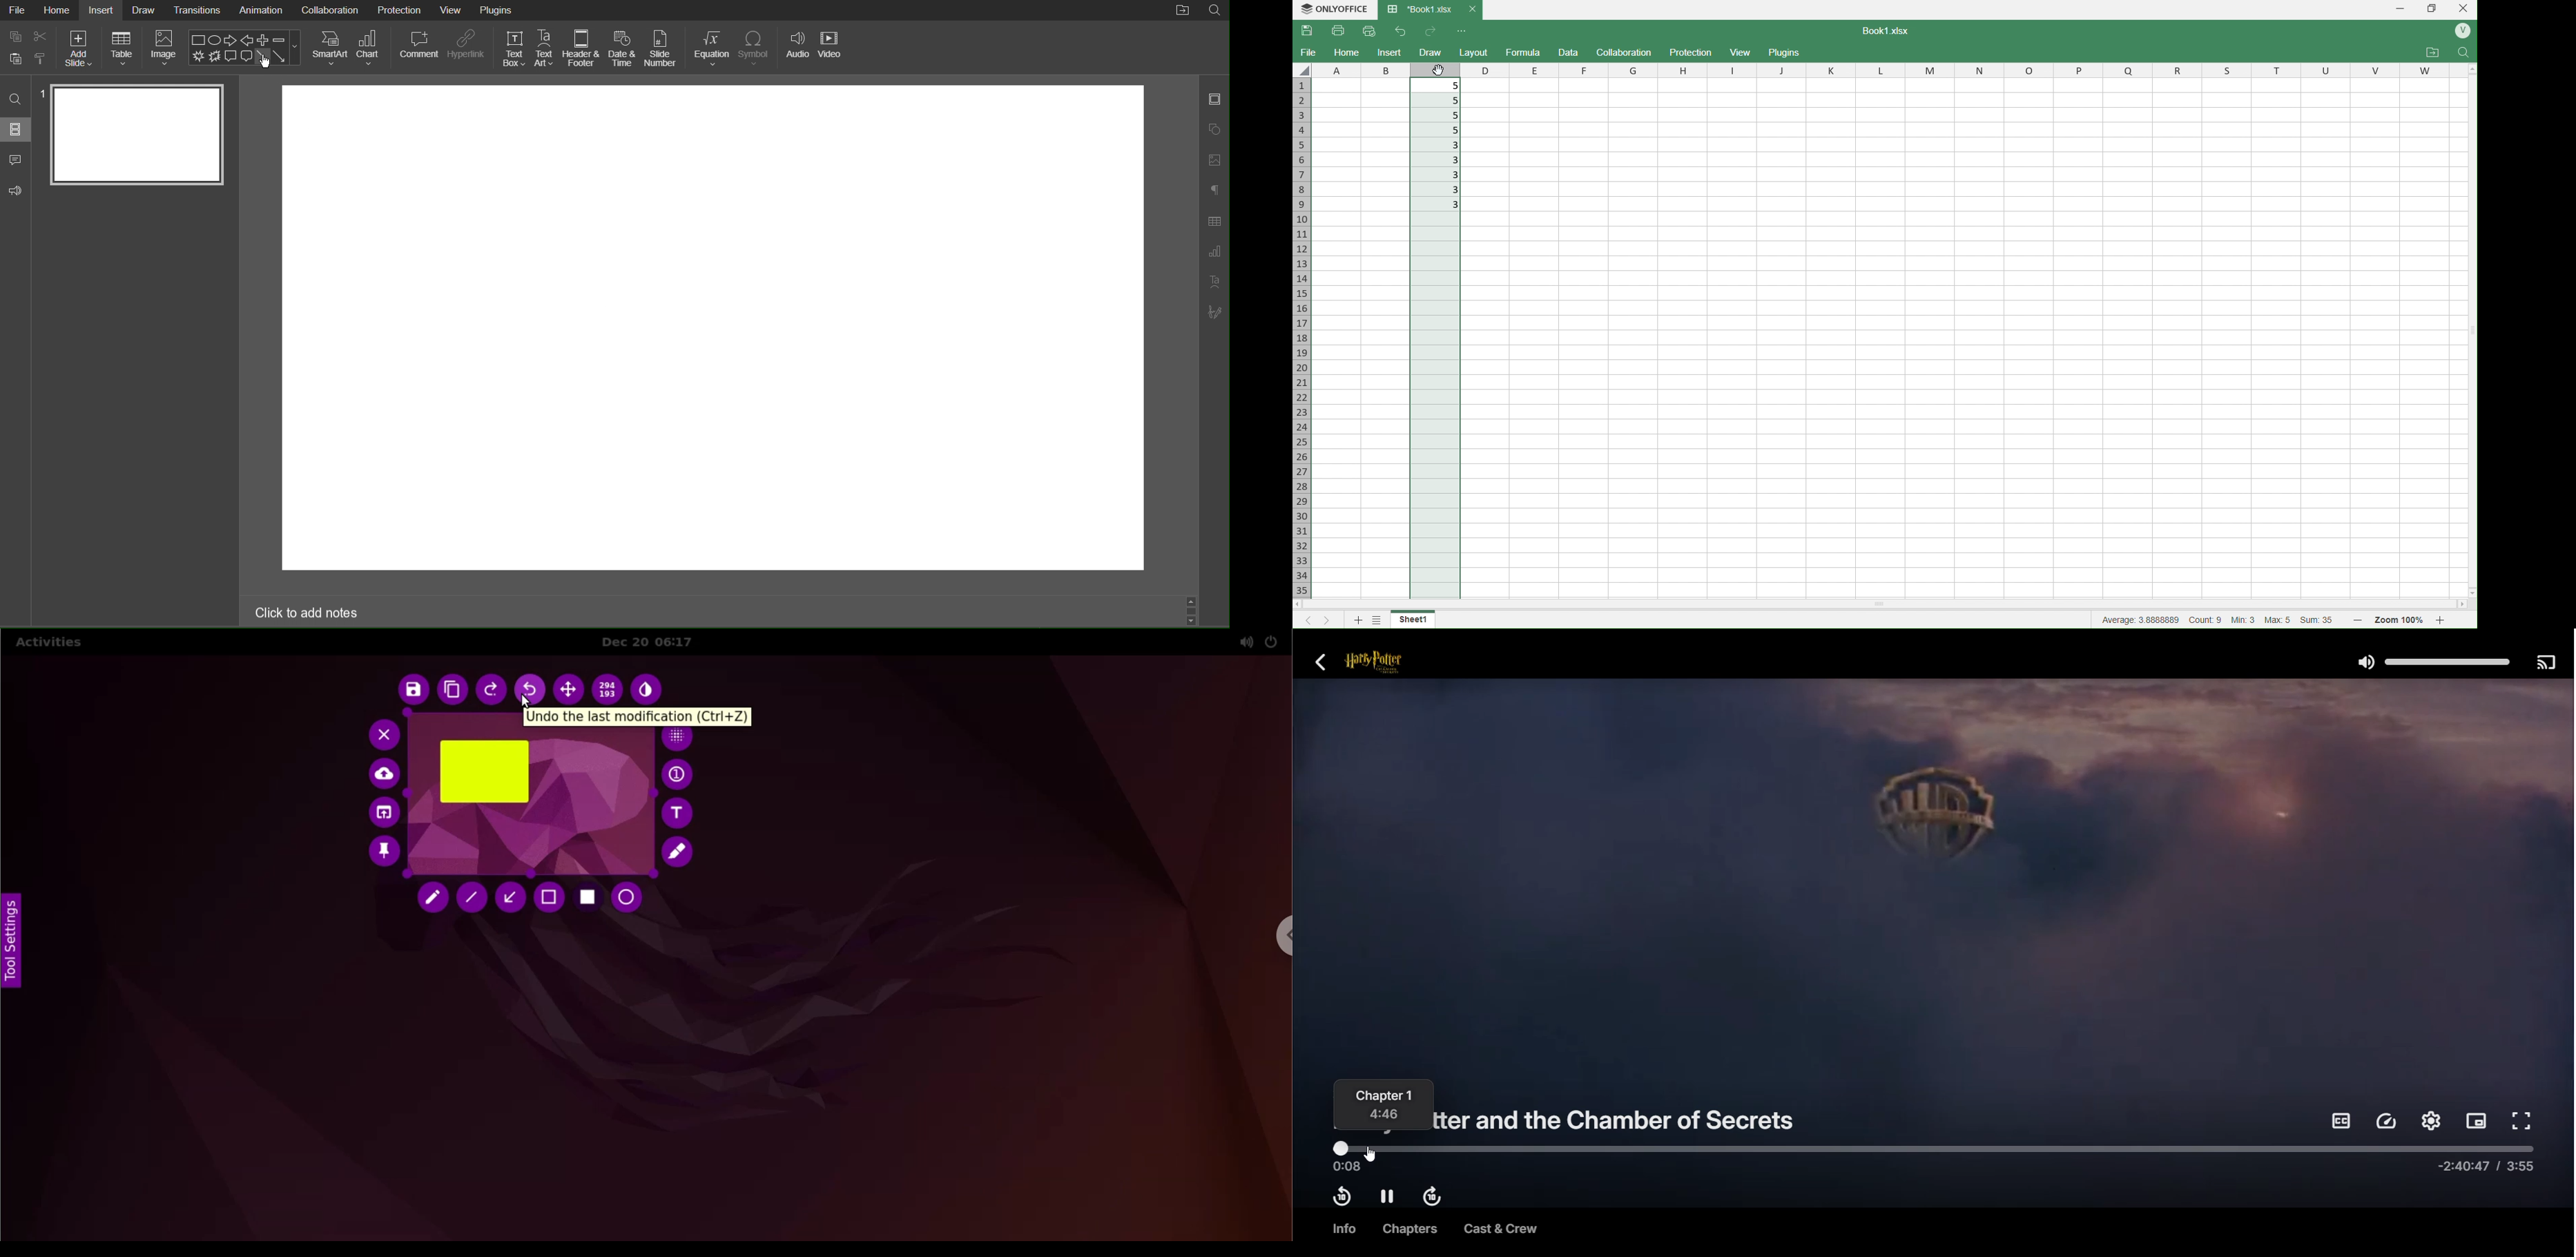 This screenshot has height=1260, width=2576. I want to click on Search, so click(16, 99).